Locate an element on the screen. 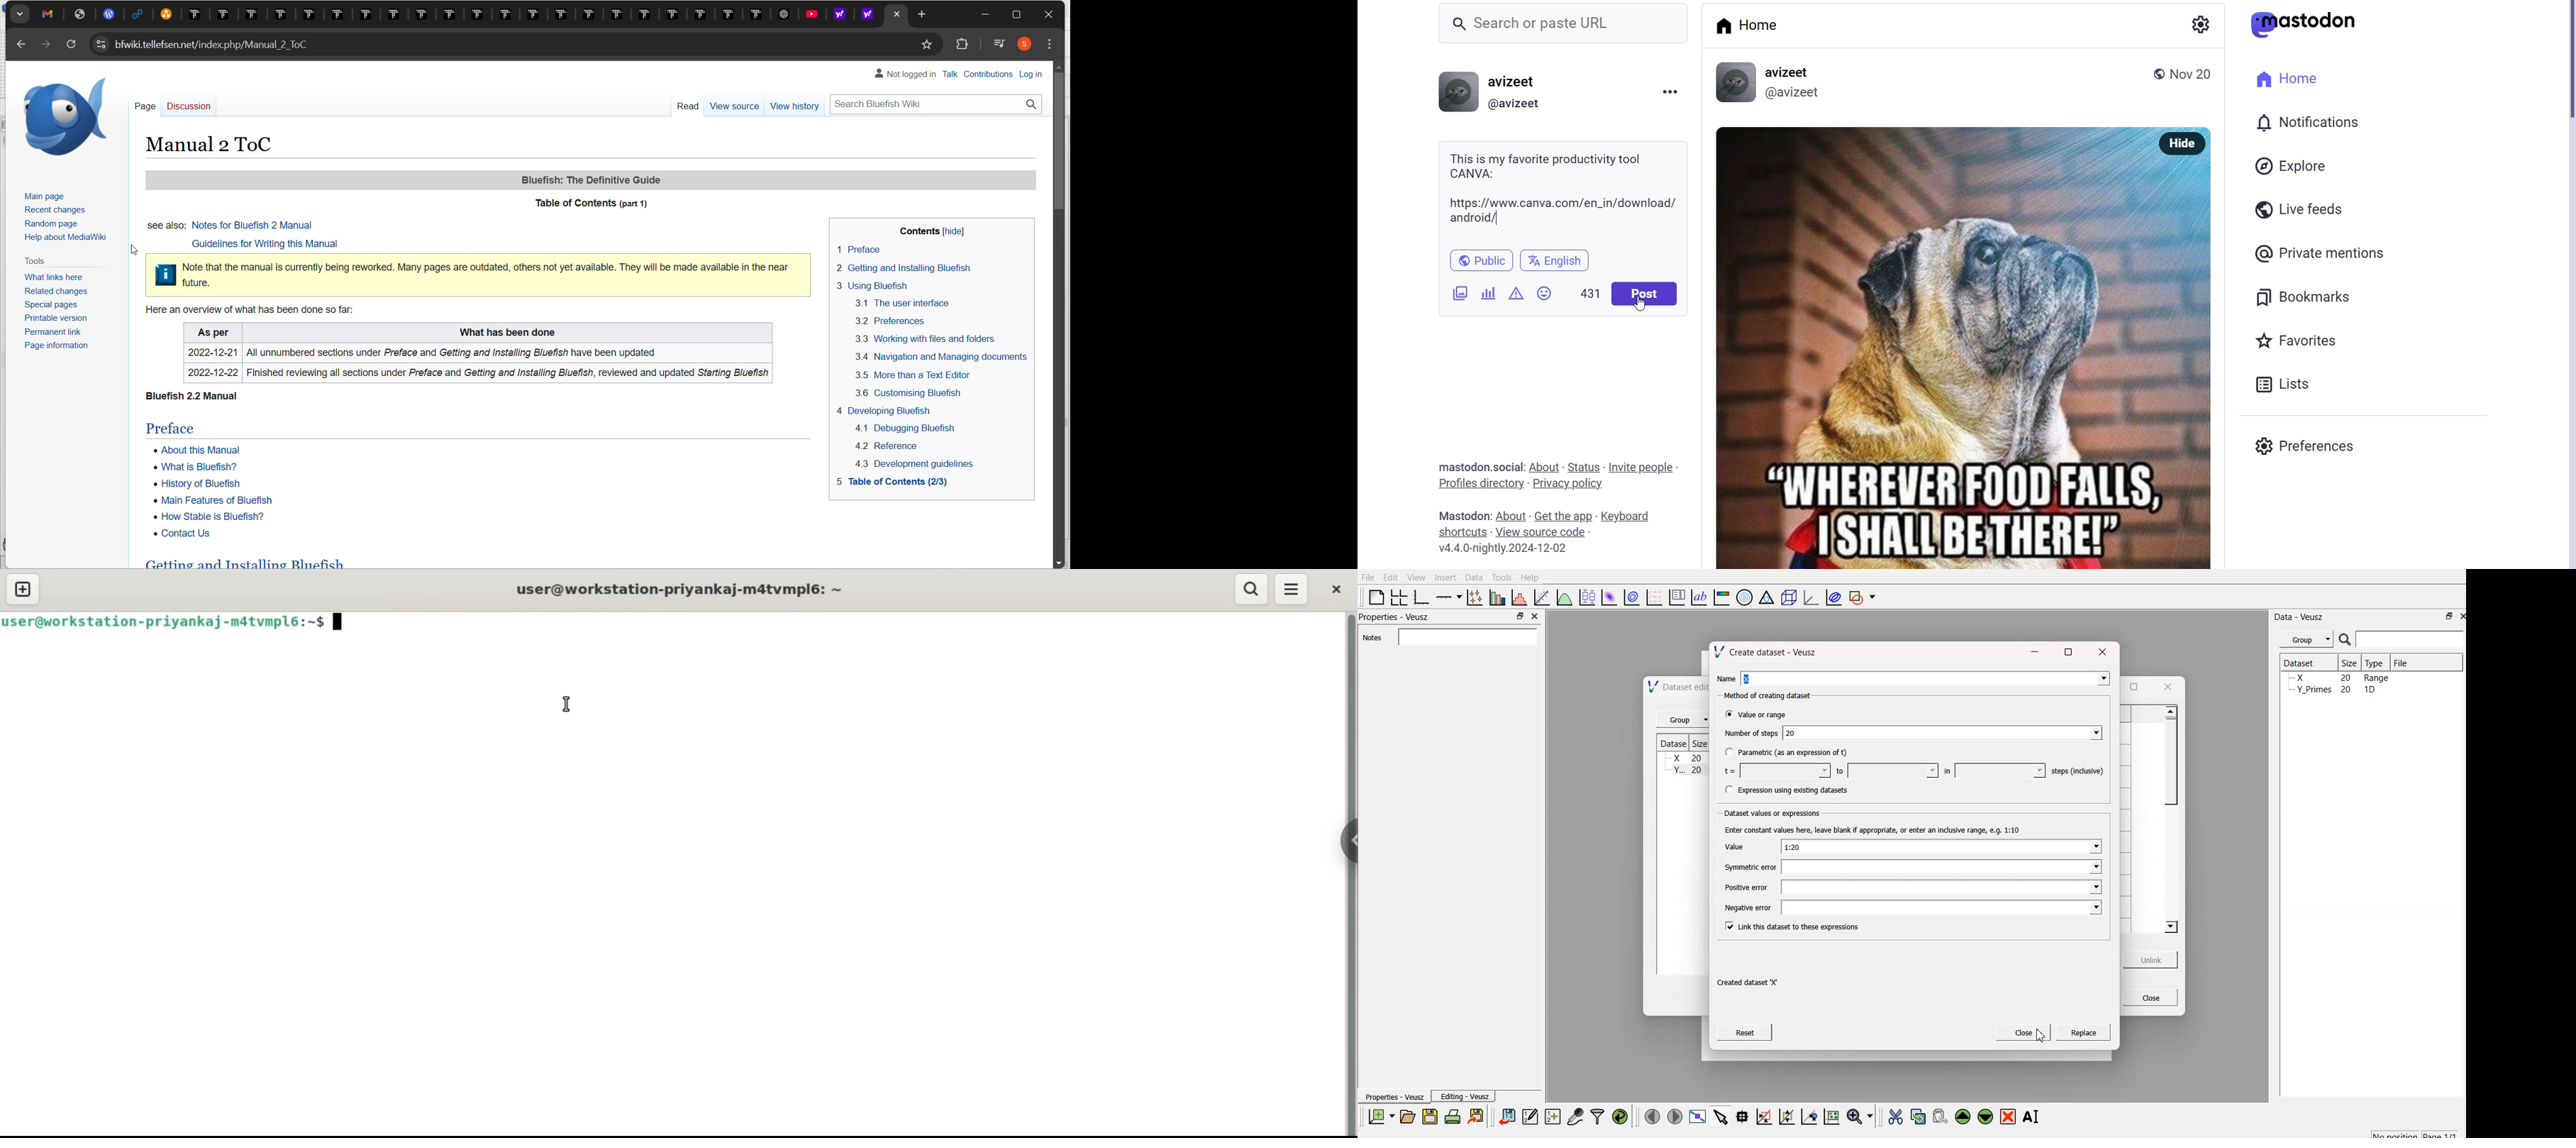 This screenshot has height=1148, width=2576. close is located at coordinates (2101, 653).